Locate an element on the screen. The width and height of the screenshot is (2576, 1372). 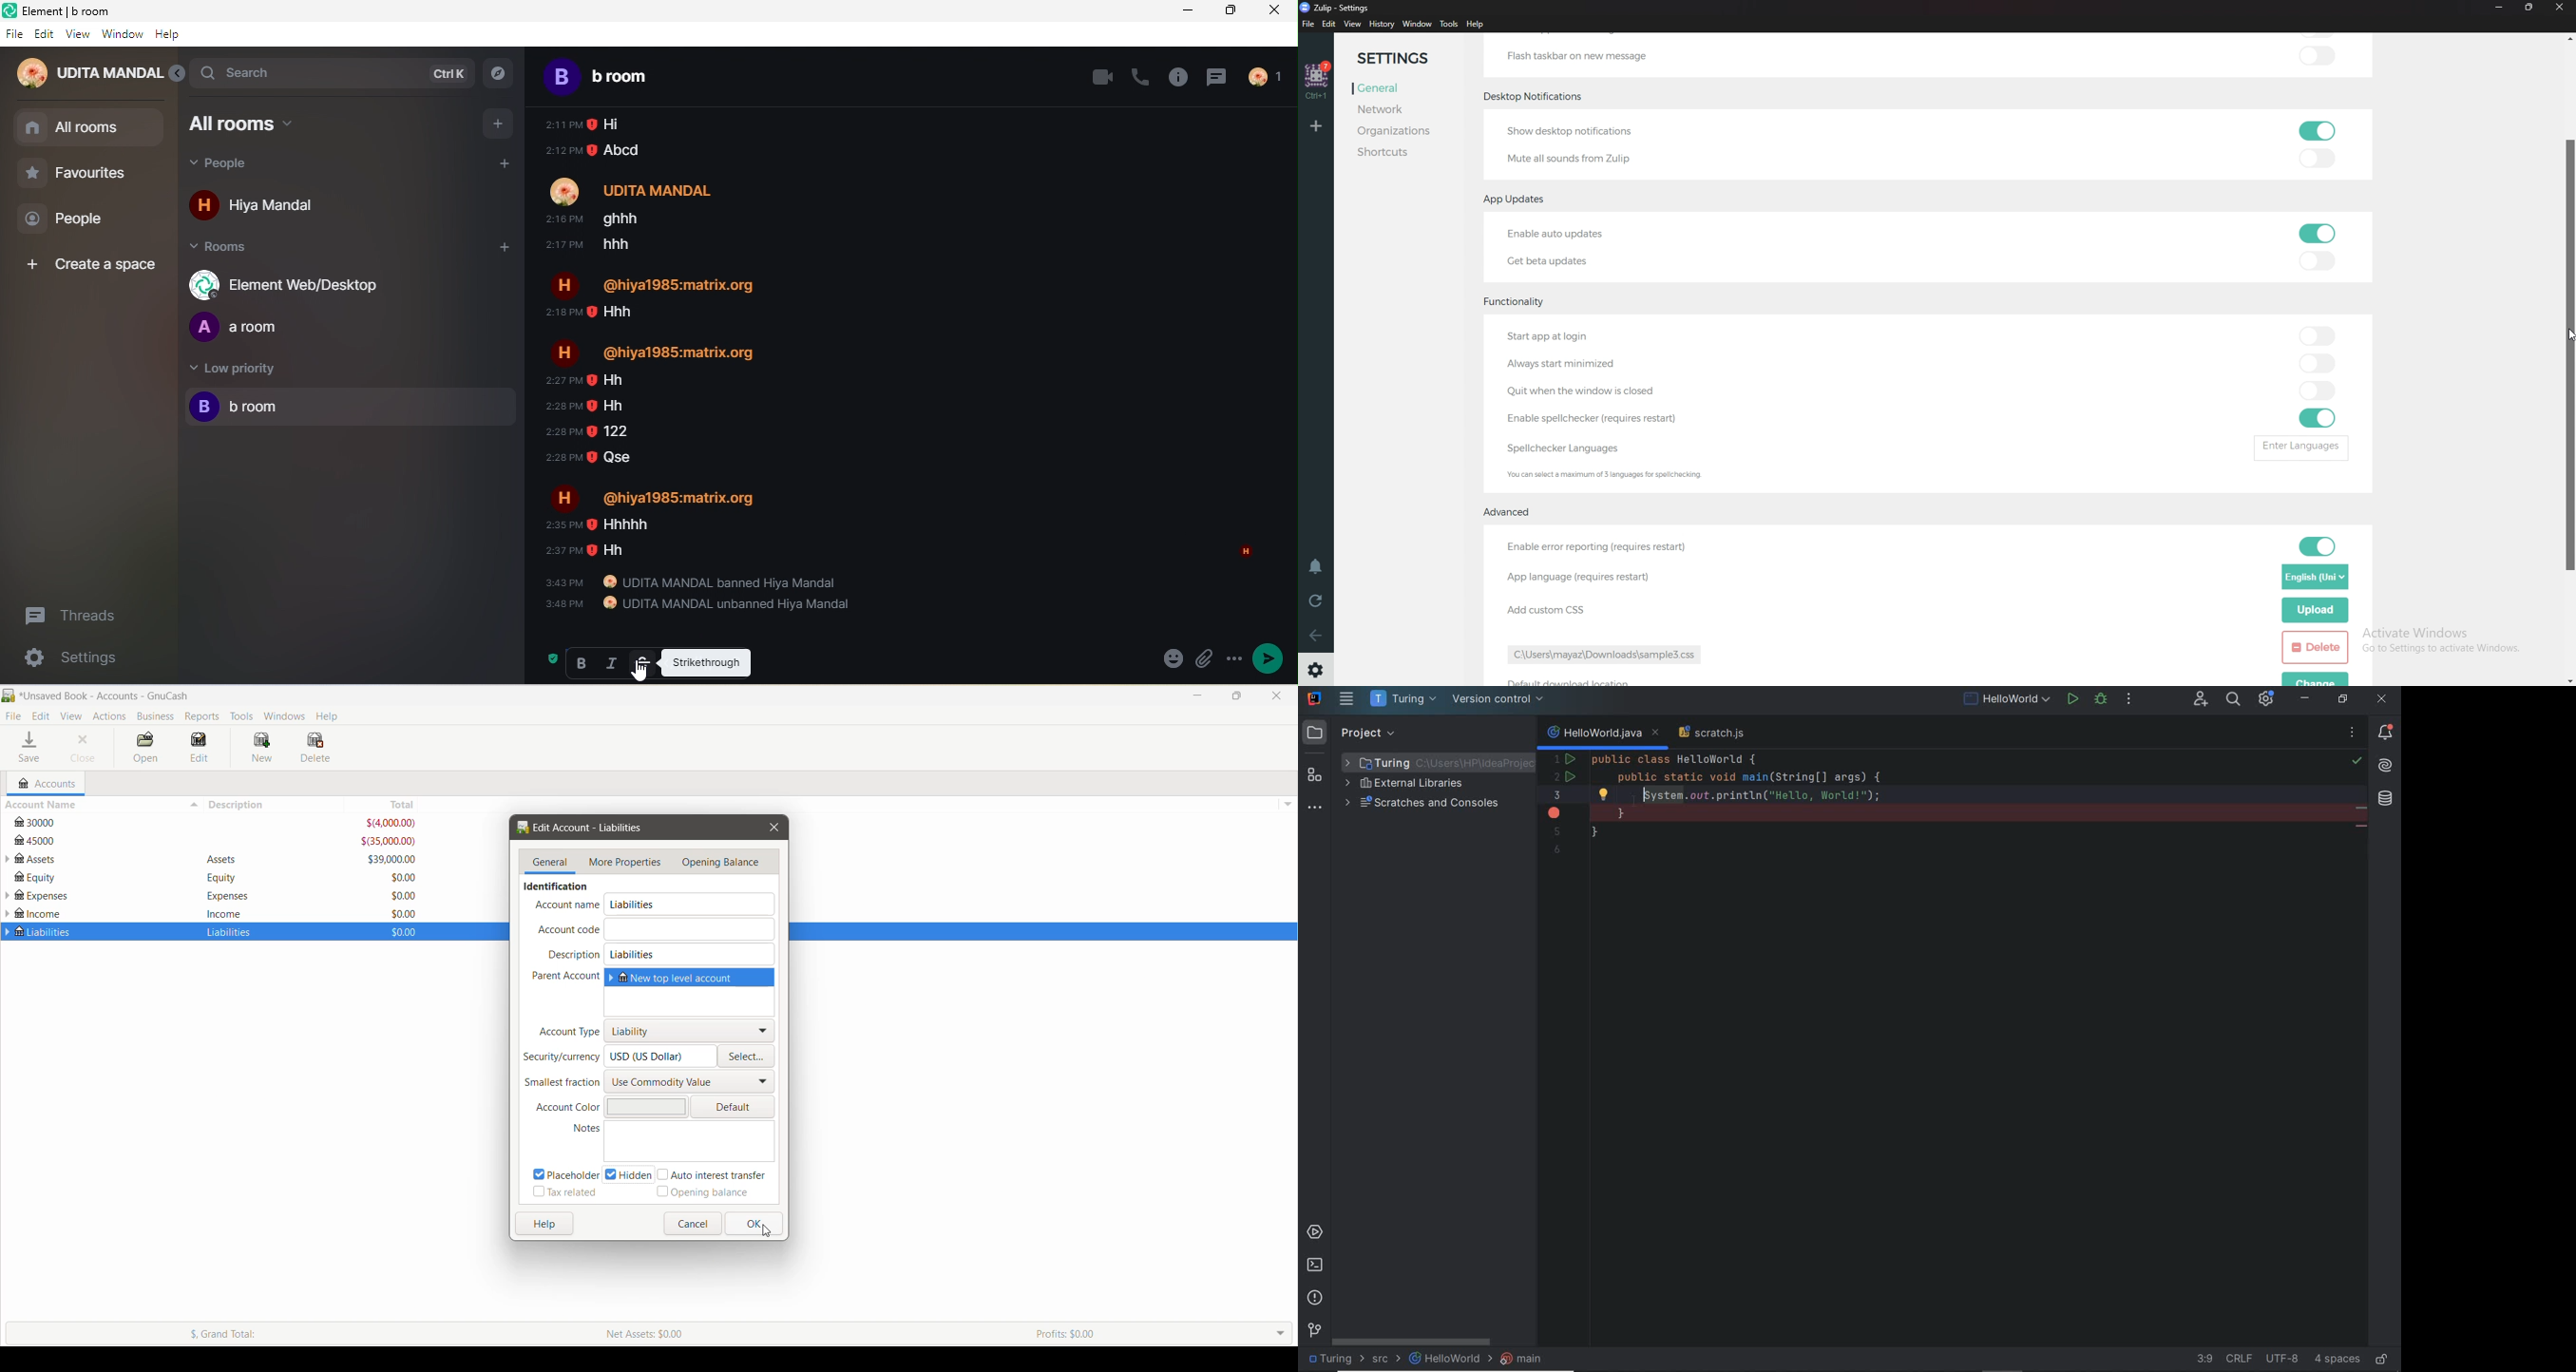
toggle is located at coordinates (2318, 258).